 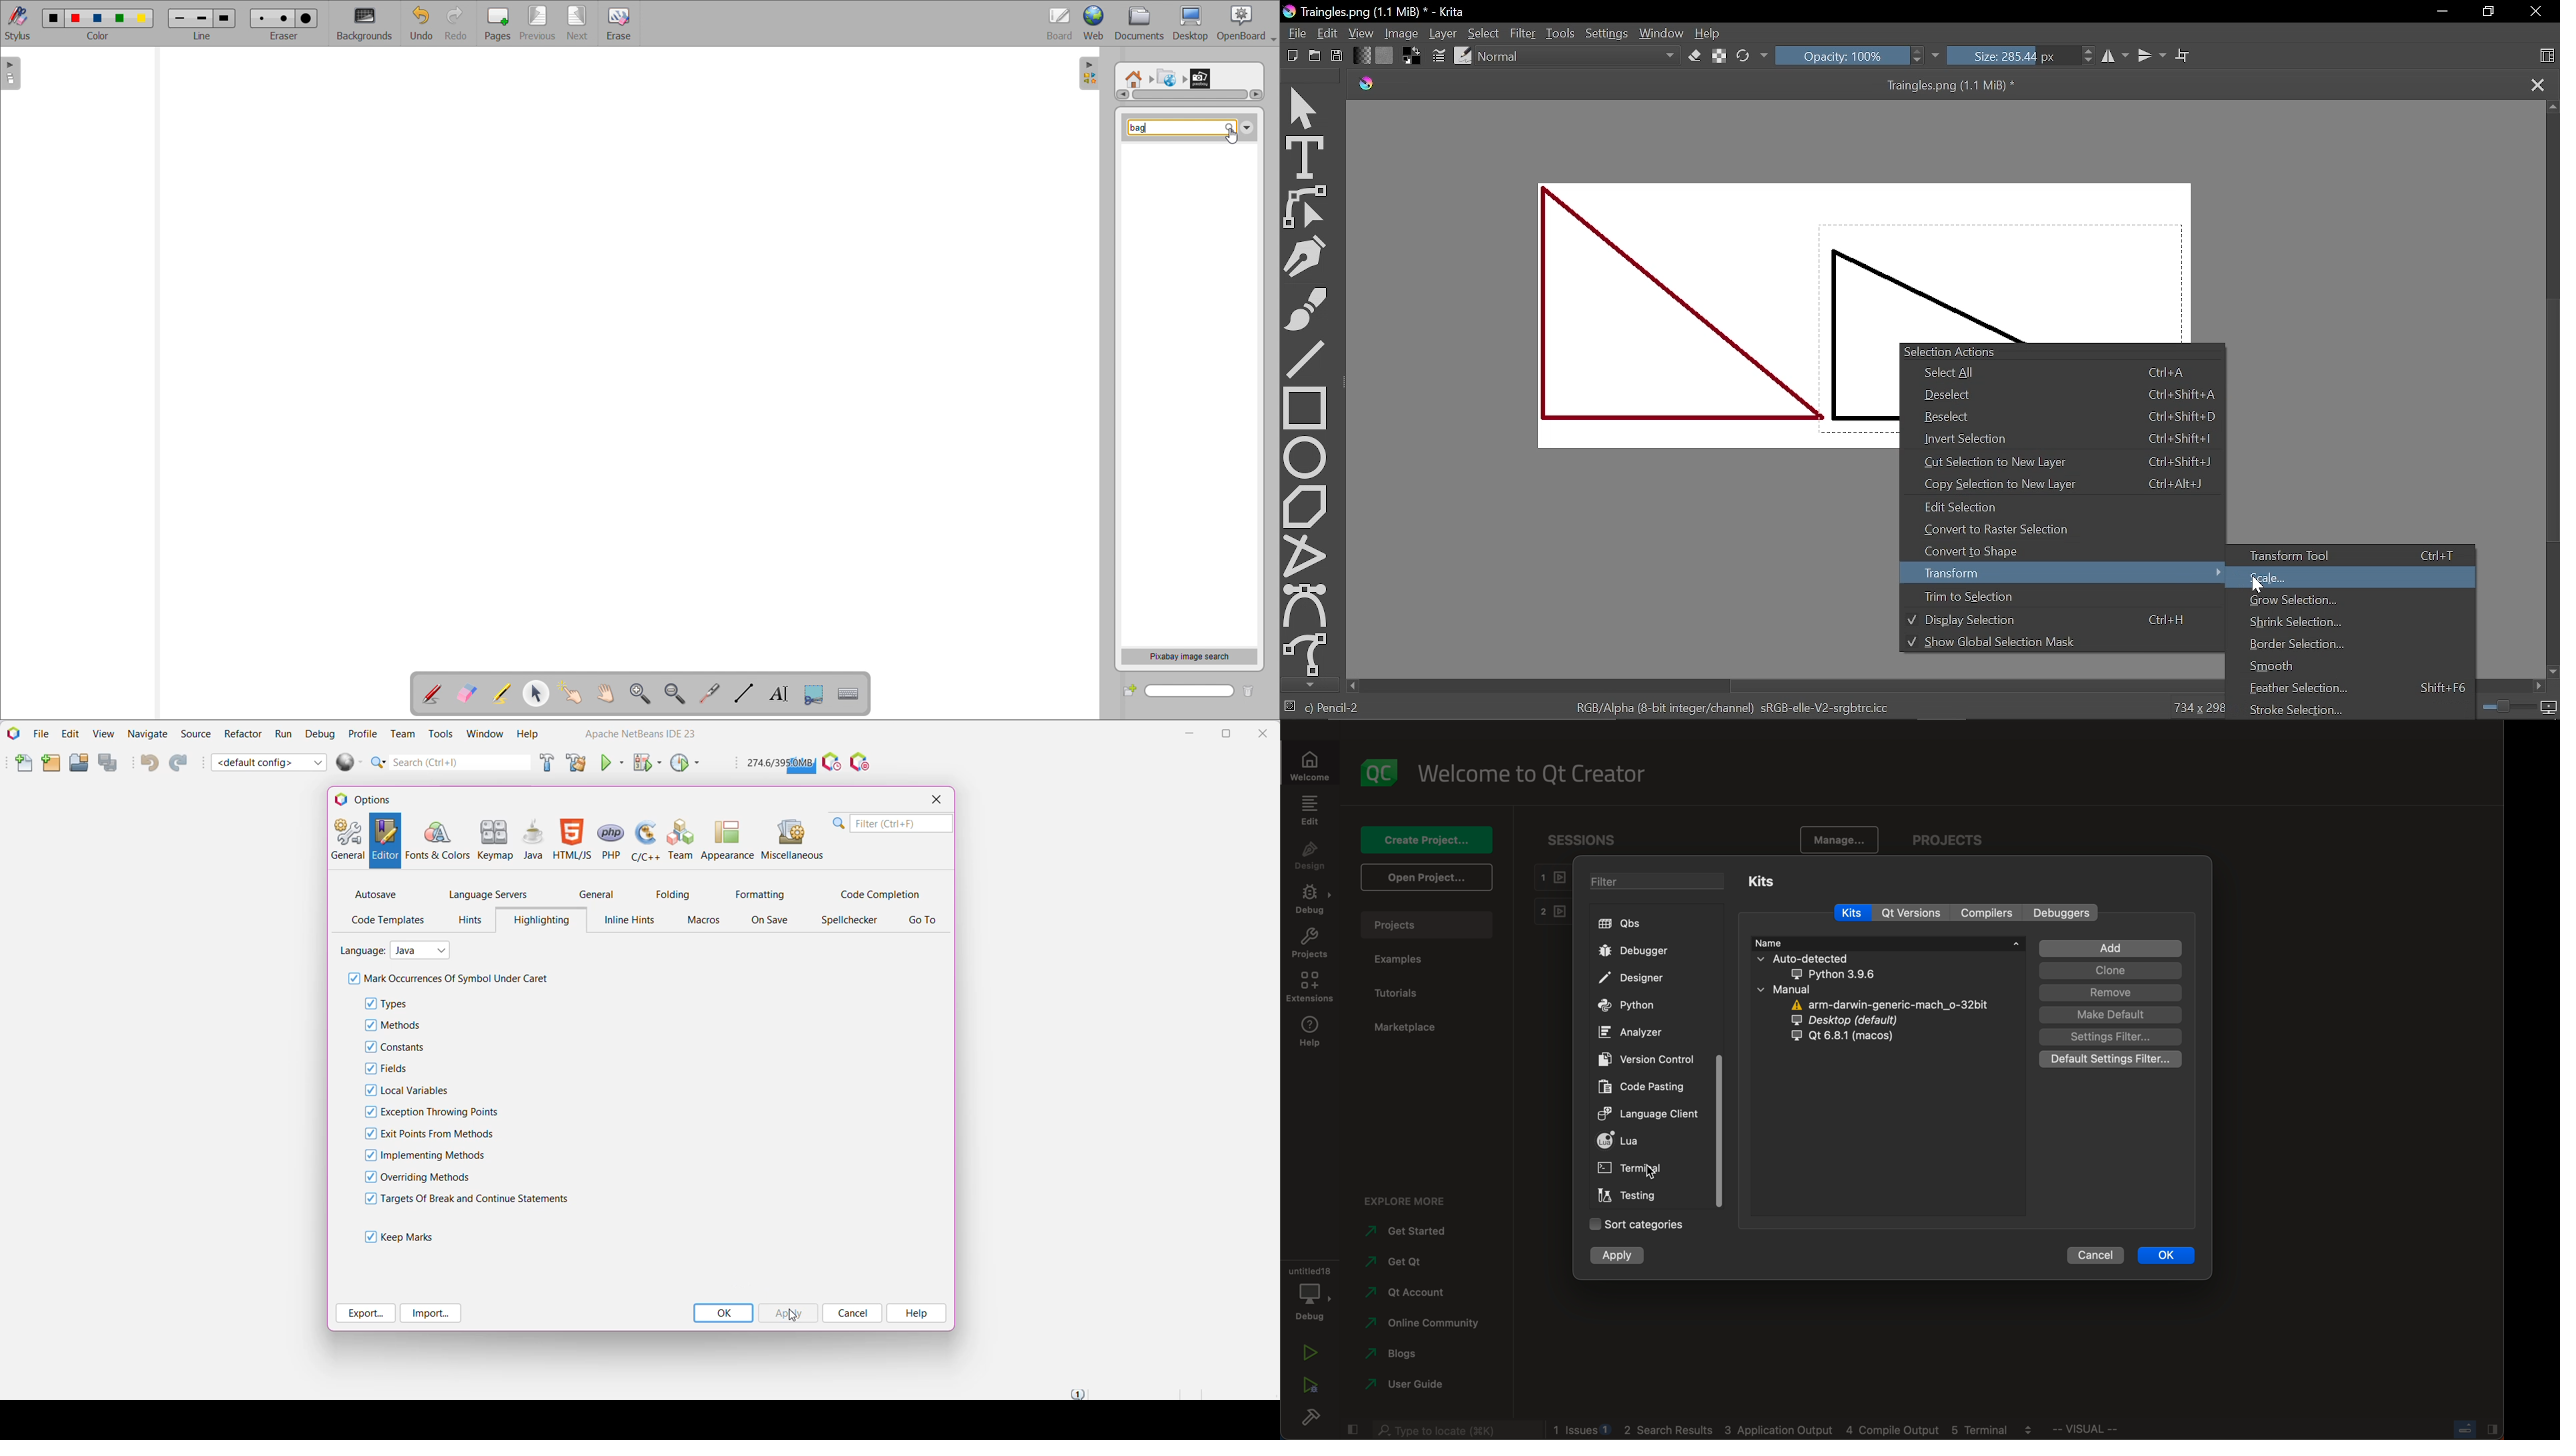 What do you see at coordinates (1652, 1058) in the screenshot?
I see `version` at bounding box center [1652, 1058].